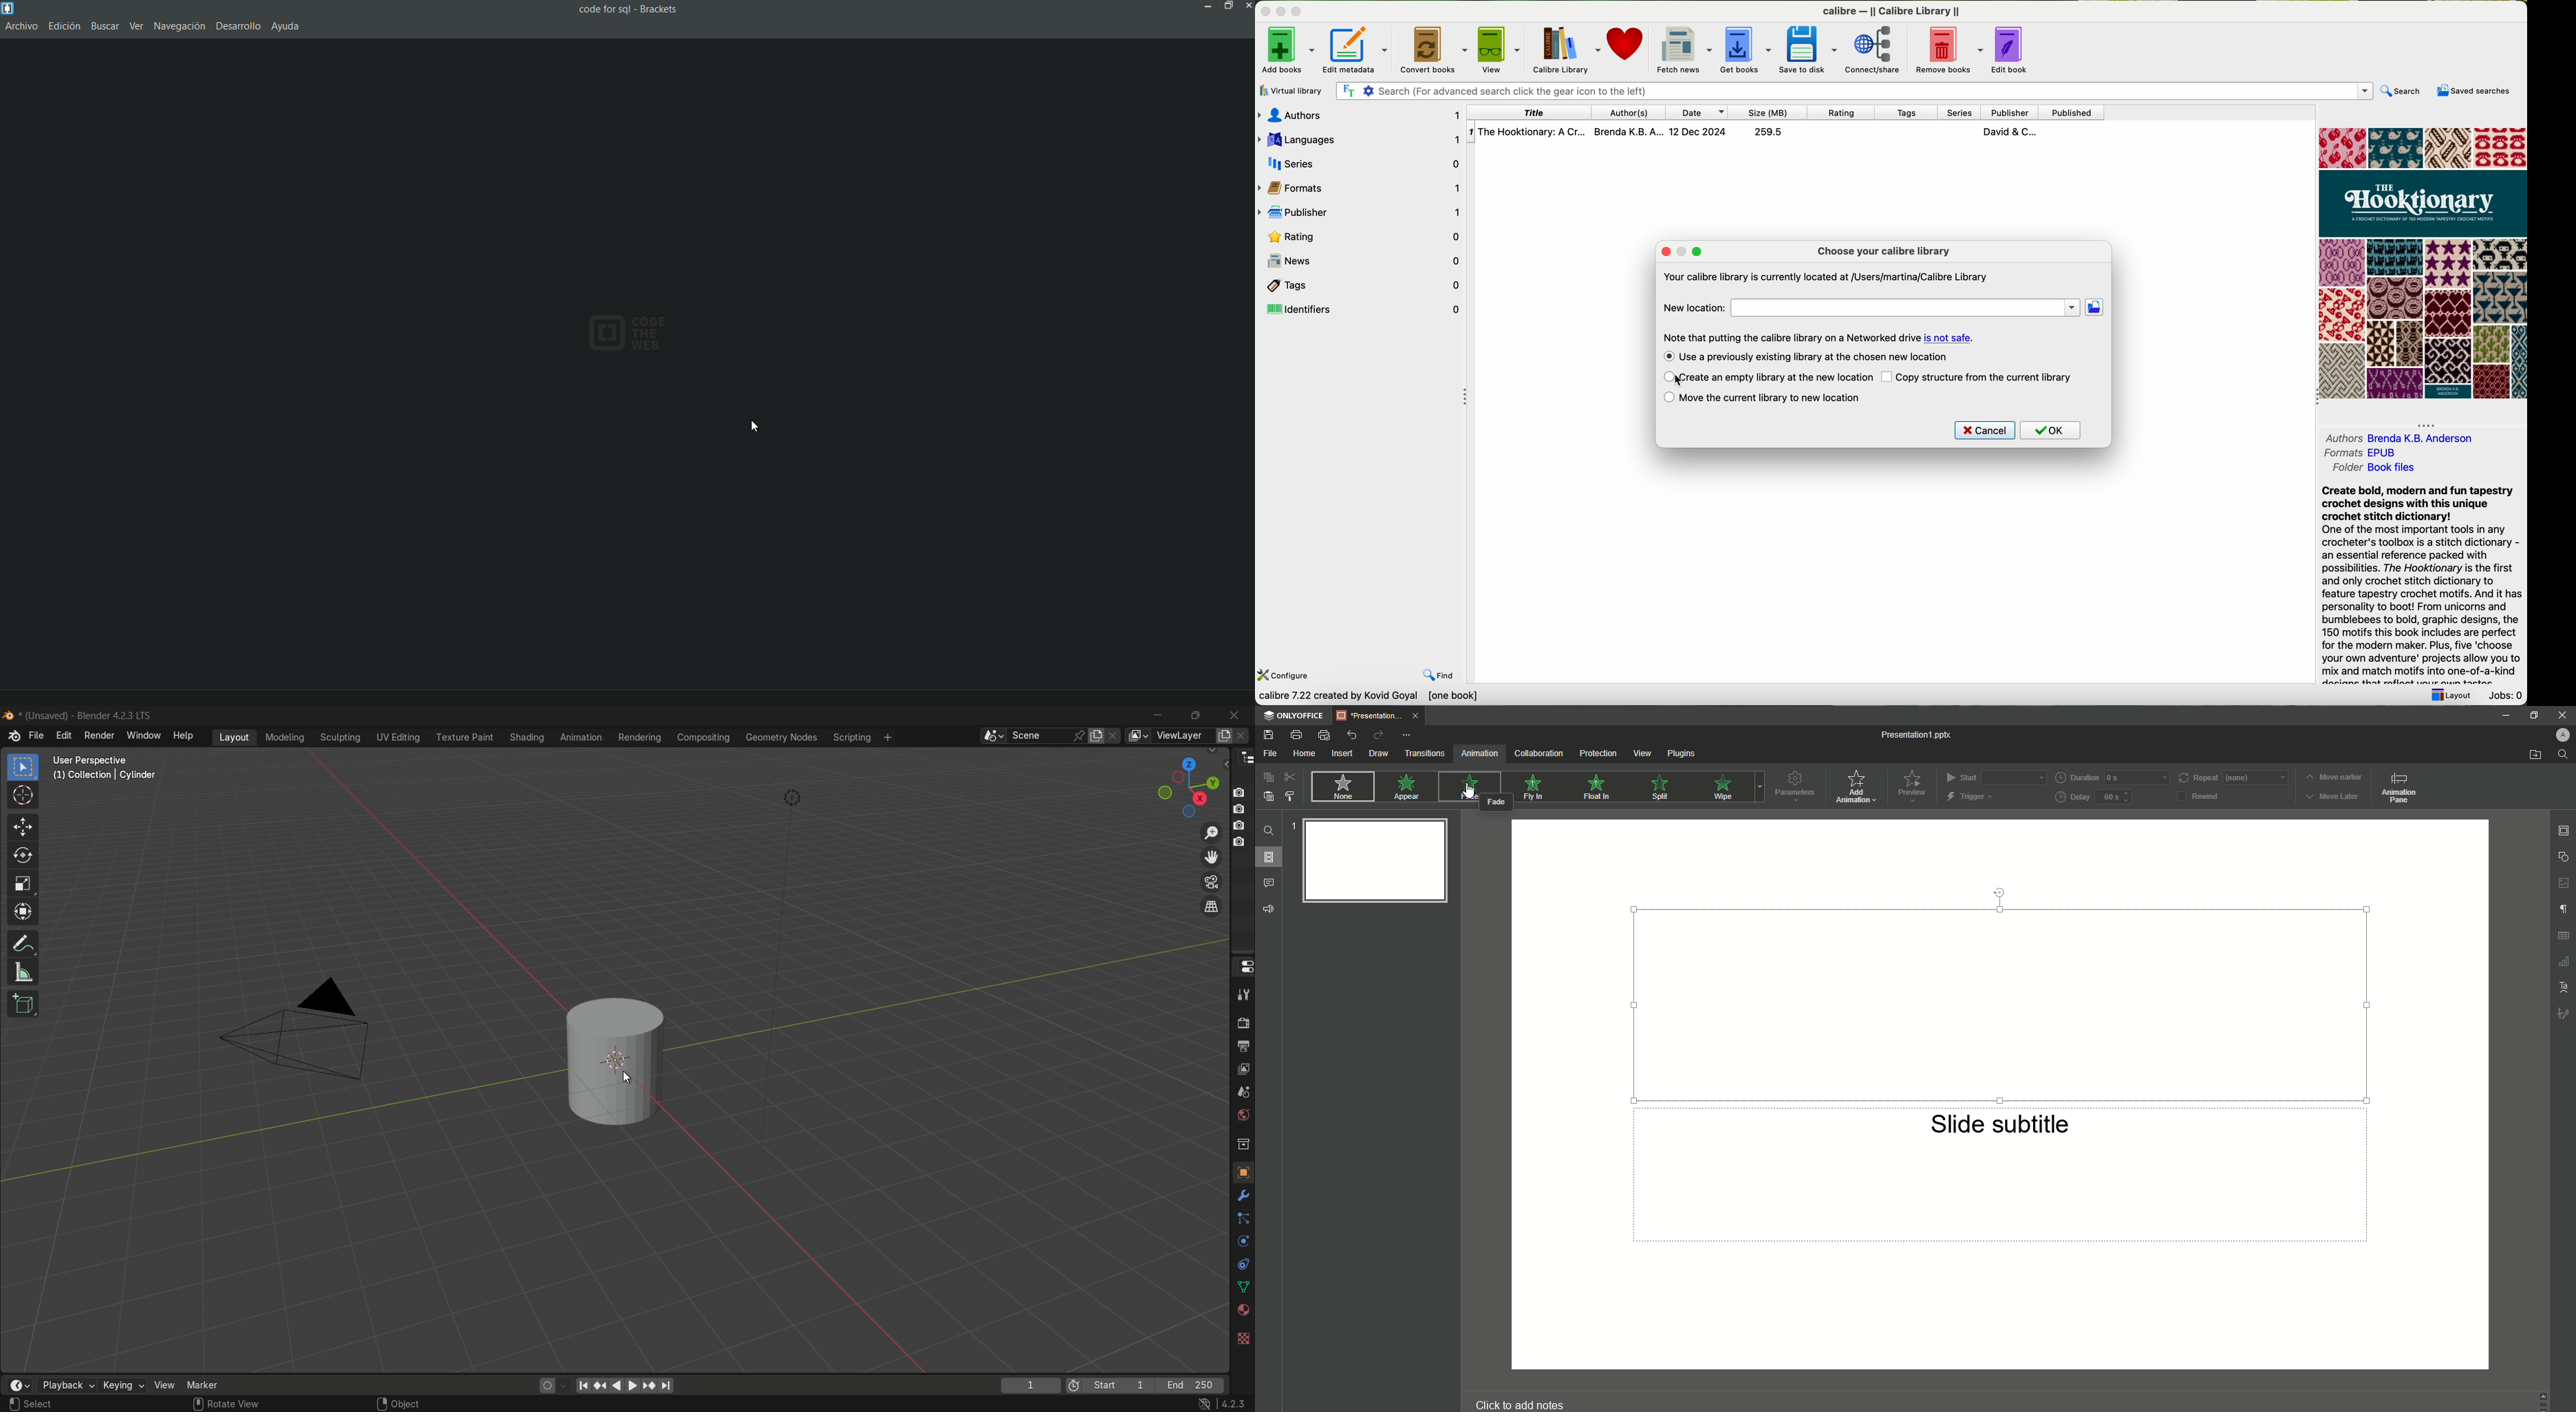  Describe the element at coordinates (2401, 789) in the screenshot. I see `Animation Pane` at that location.